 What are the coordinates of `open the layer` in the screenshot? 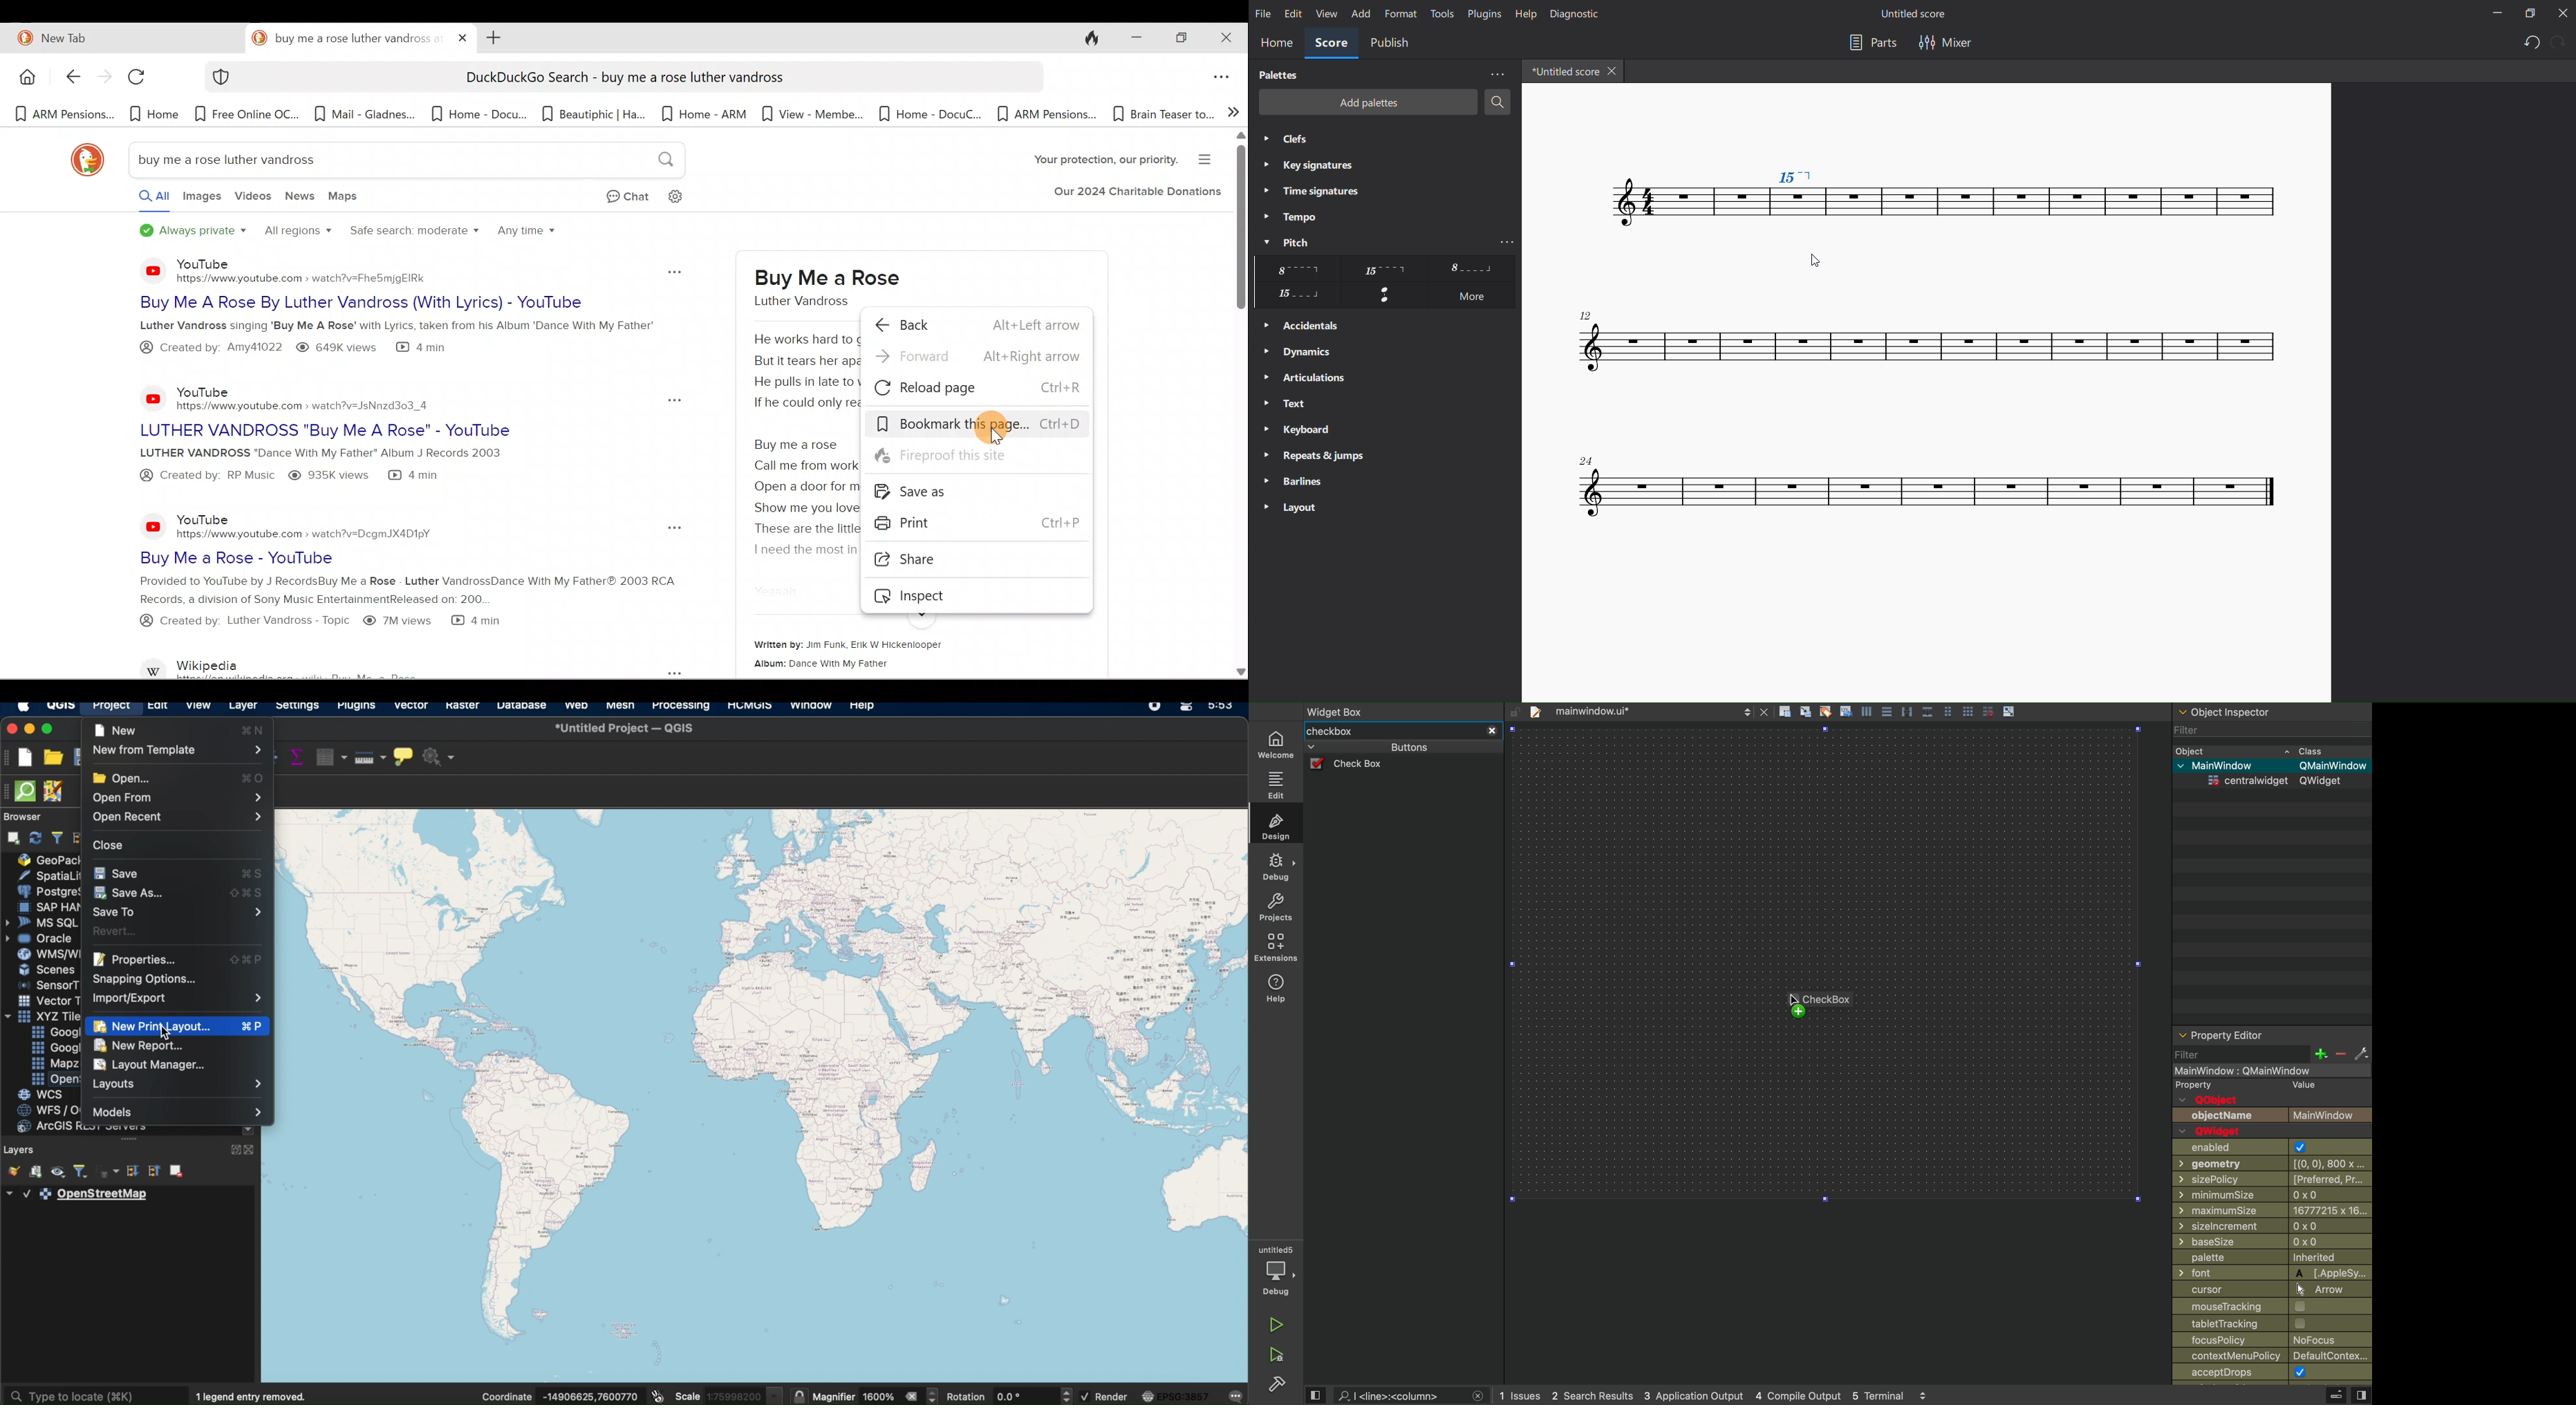 It's located at (14, 1170).